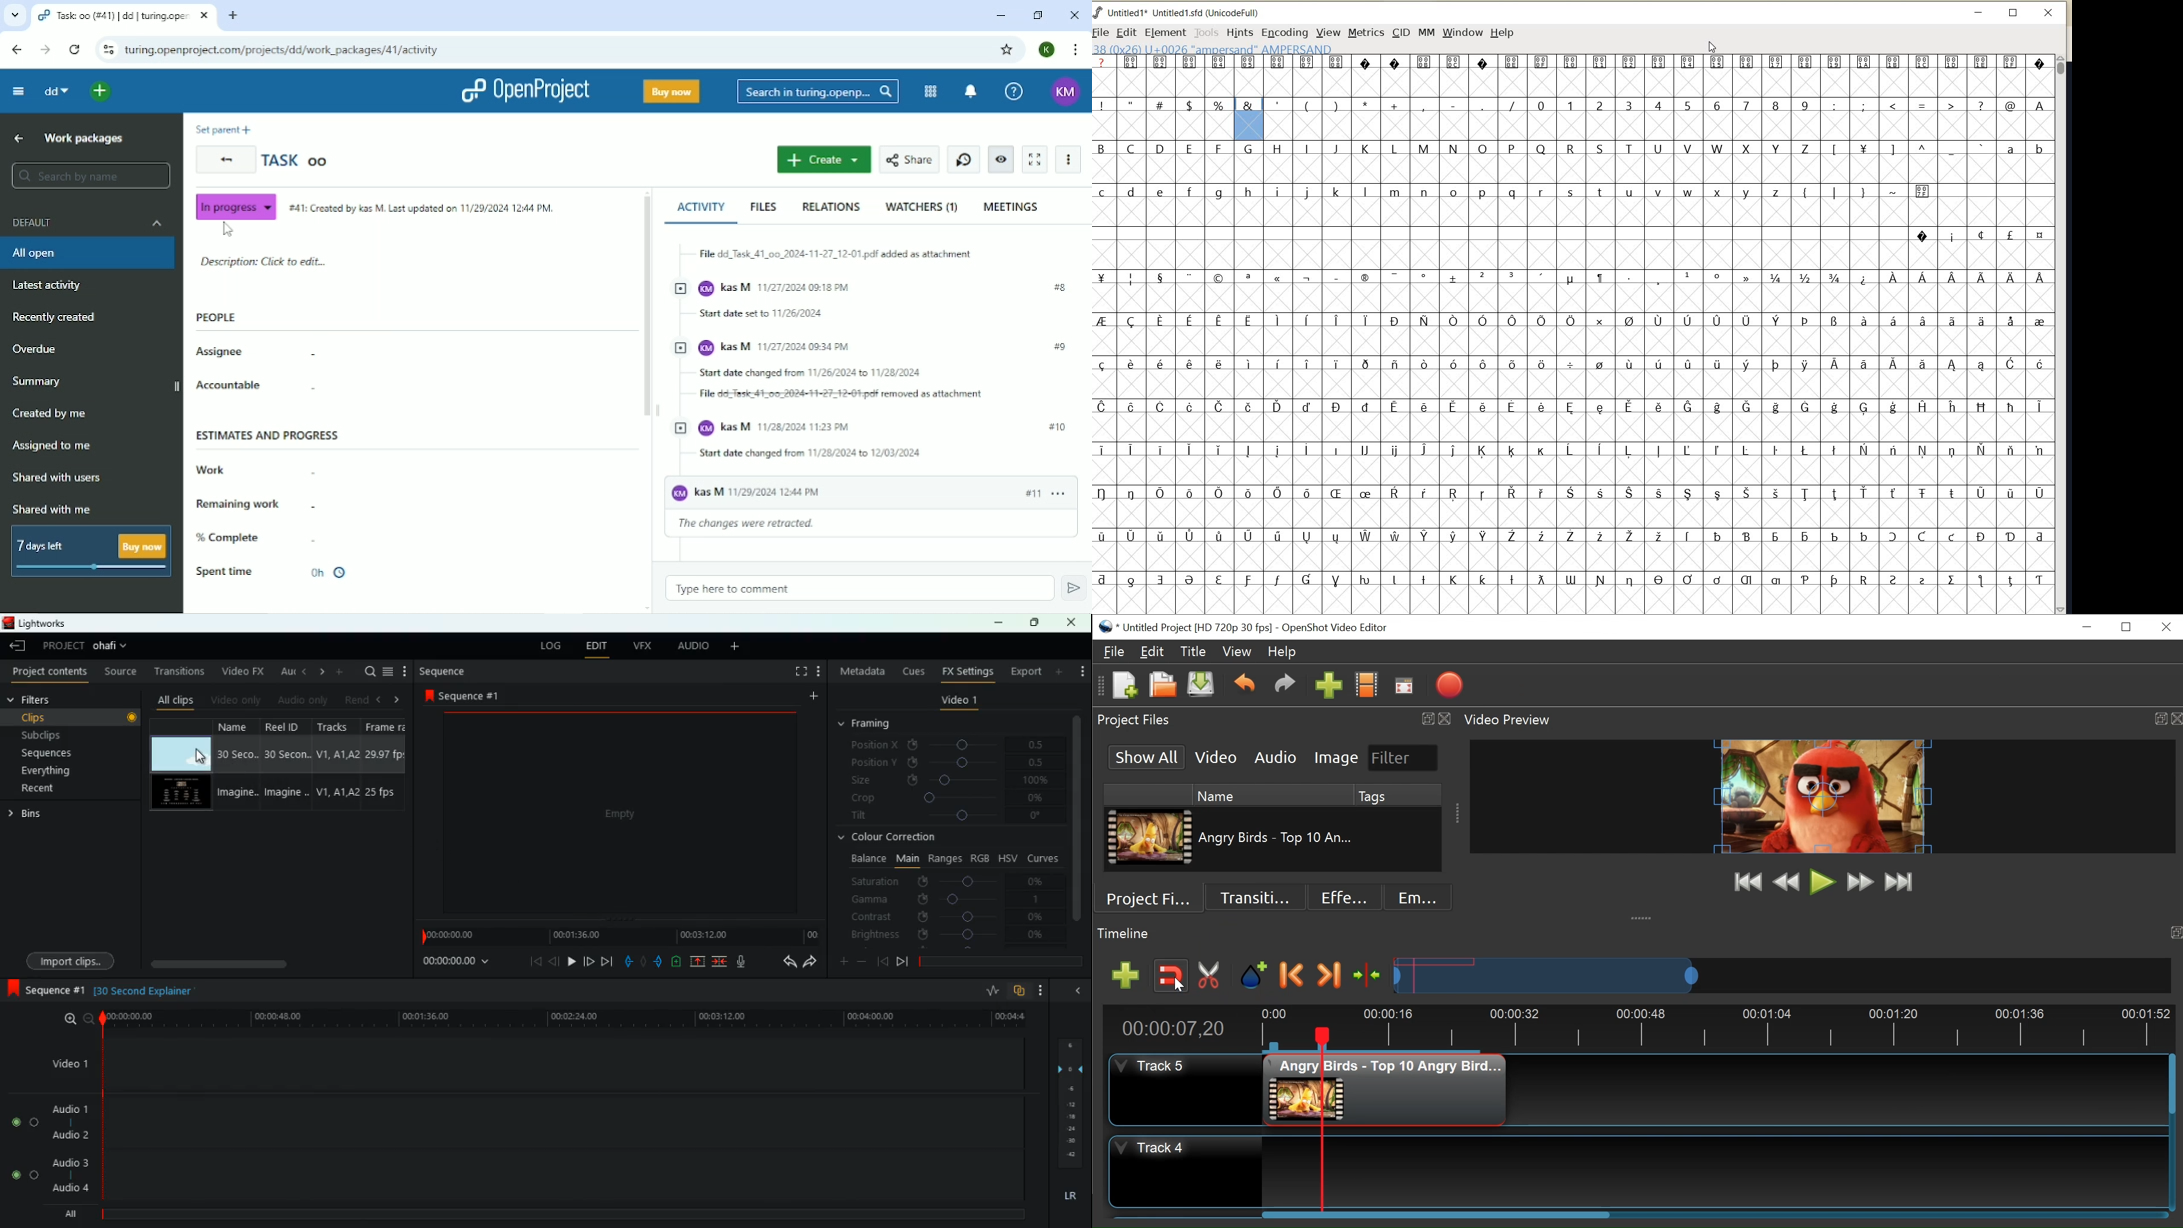  Describe the element at coordinates (77, 1019) in the screenshot. I see `zoom` at that location.